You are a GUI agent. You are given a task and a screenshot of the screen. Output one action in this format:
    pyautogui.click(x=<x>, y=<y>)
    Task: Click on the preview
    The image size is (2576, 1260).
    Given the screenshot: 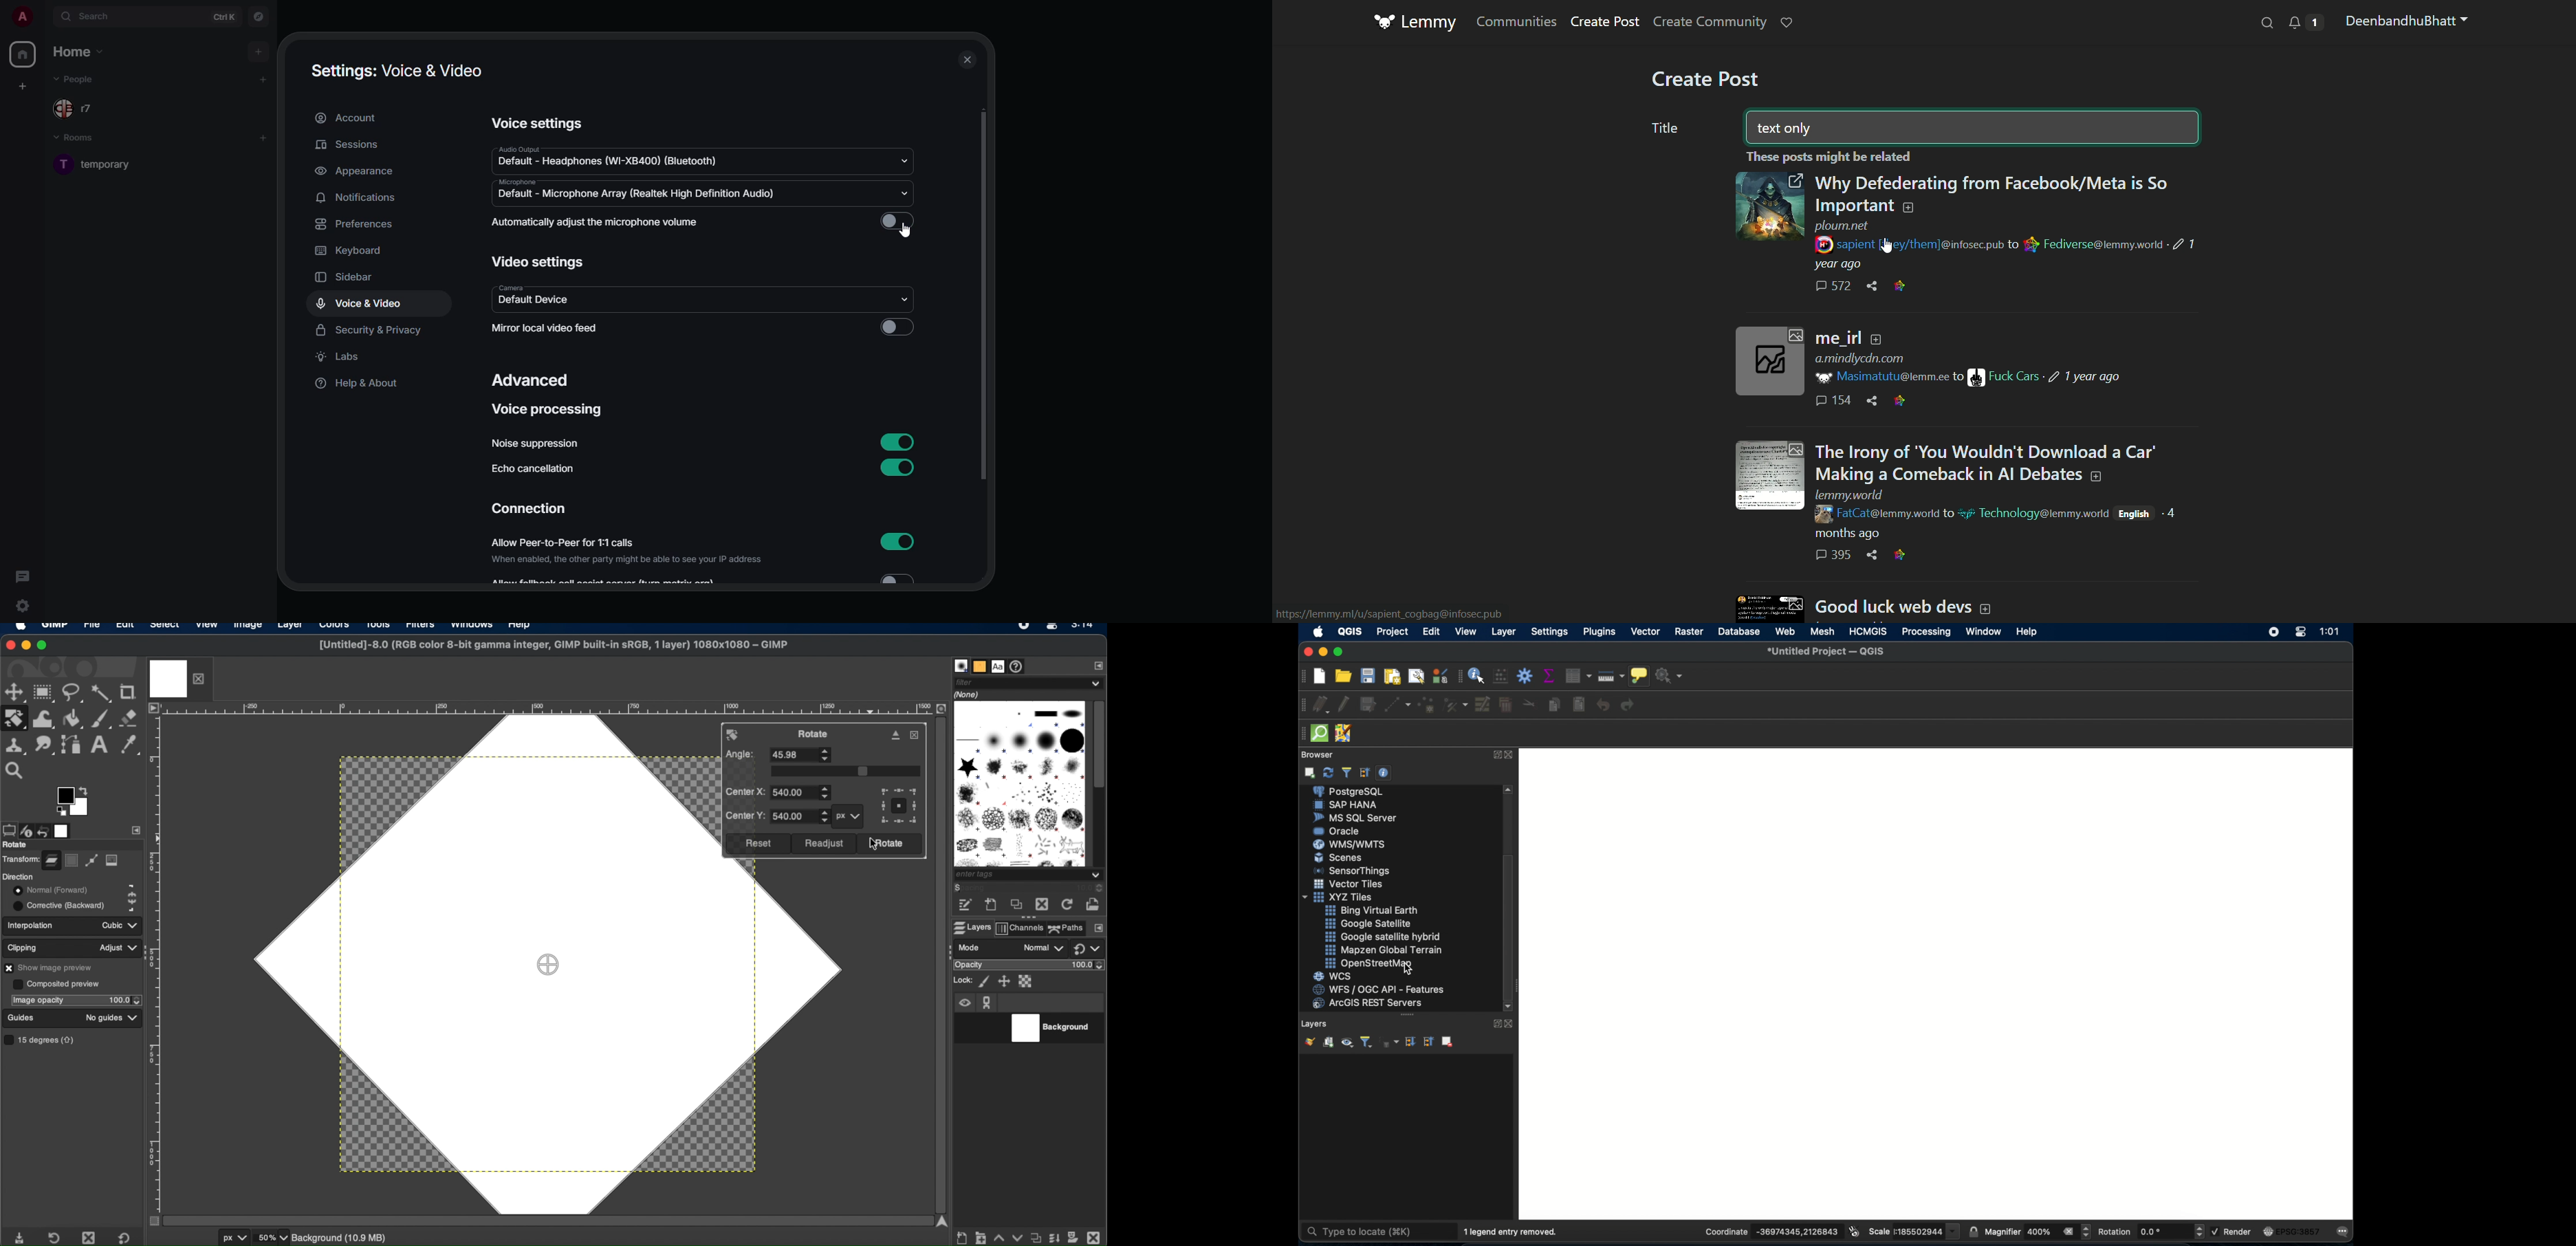 What is the action you would take?
    pyautogui.click(x=61, y=812)
    